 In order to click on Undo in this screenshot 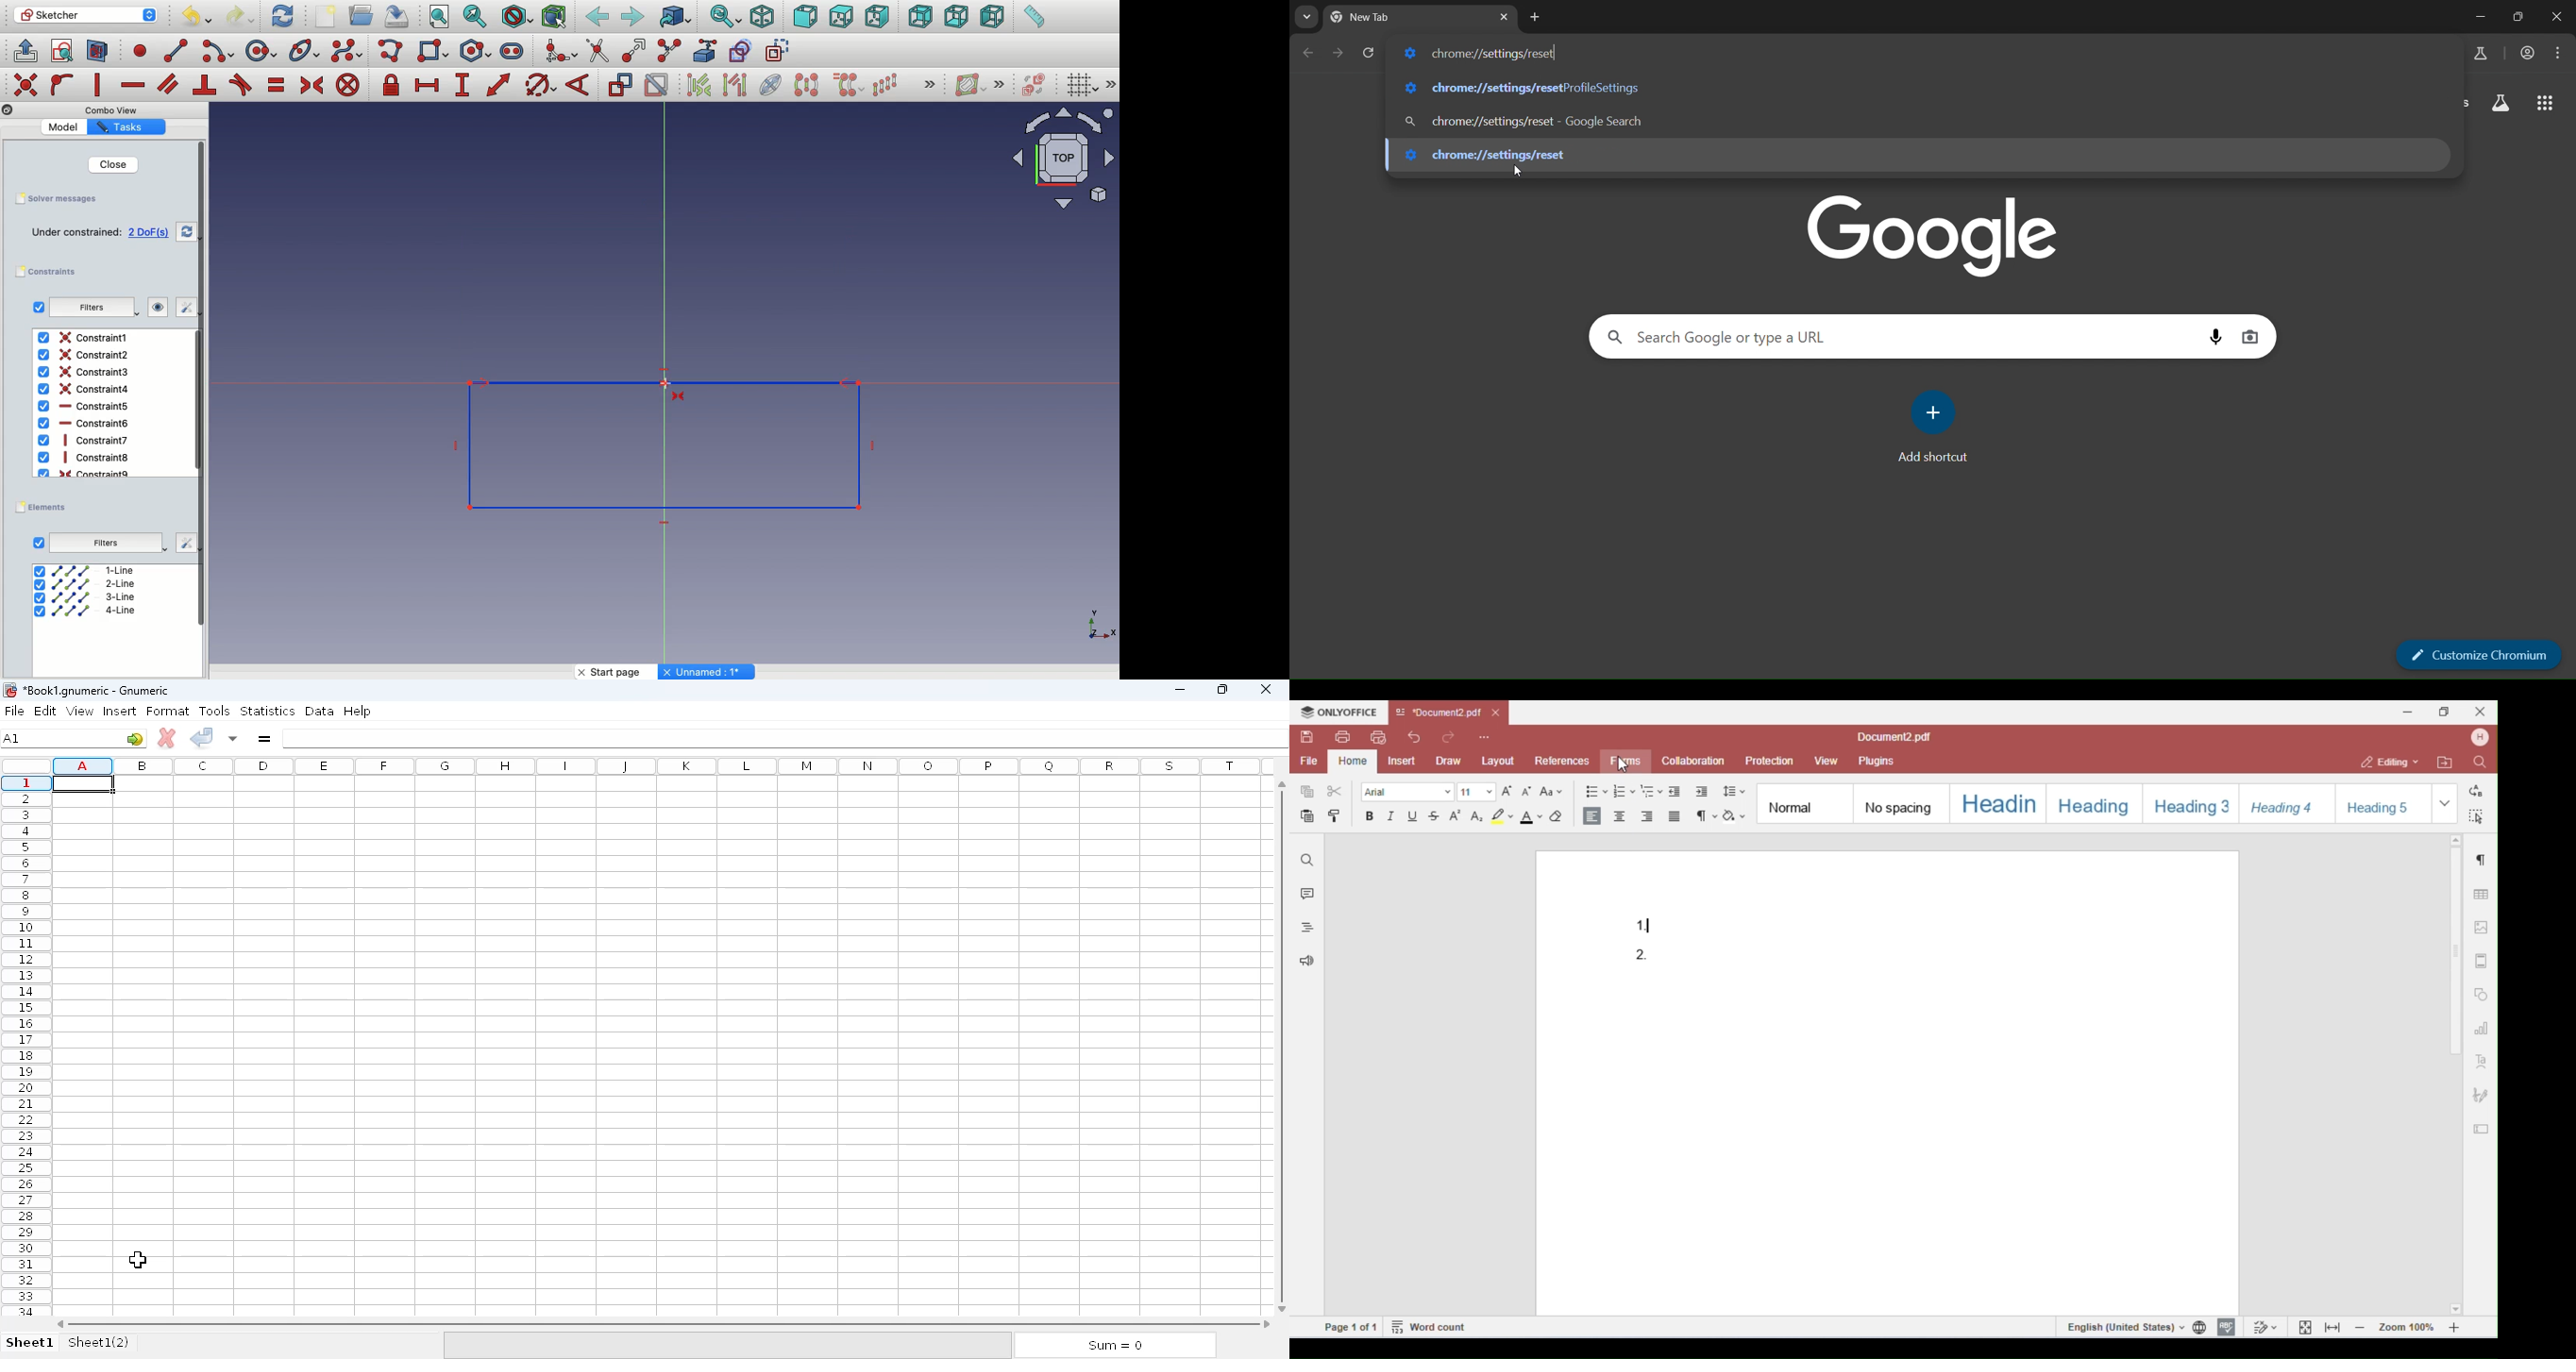, I will do `click(199, 19)`.